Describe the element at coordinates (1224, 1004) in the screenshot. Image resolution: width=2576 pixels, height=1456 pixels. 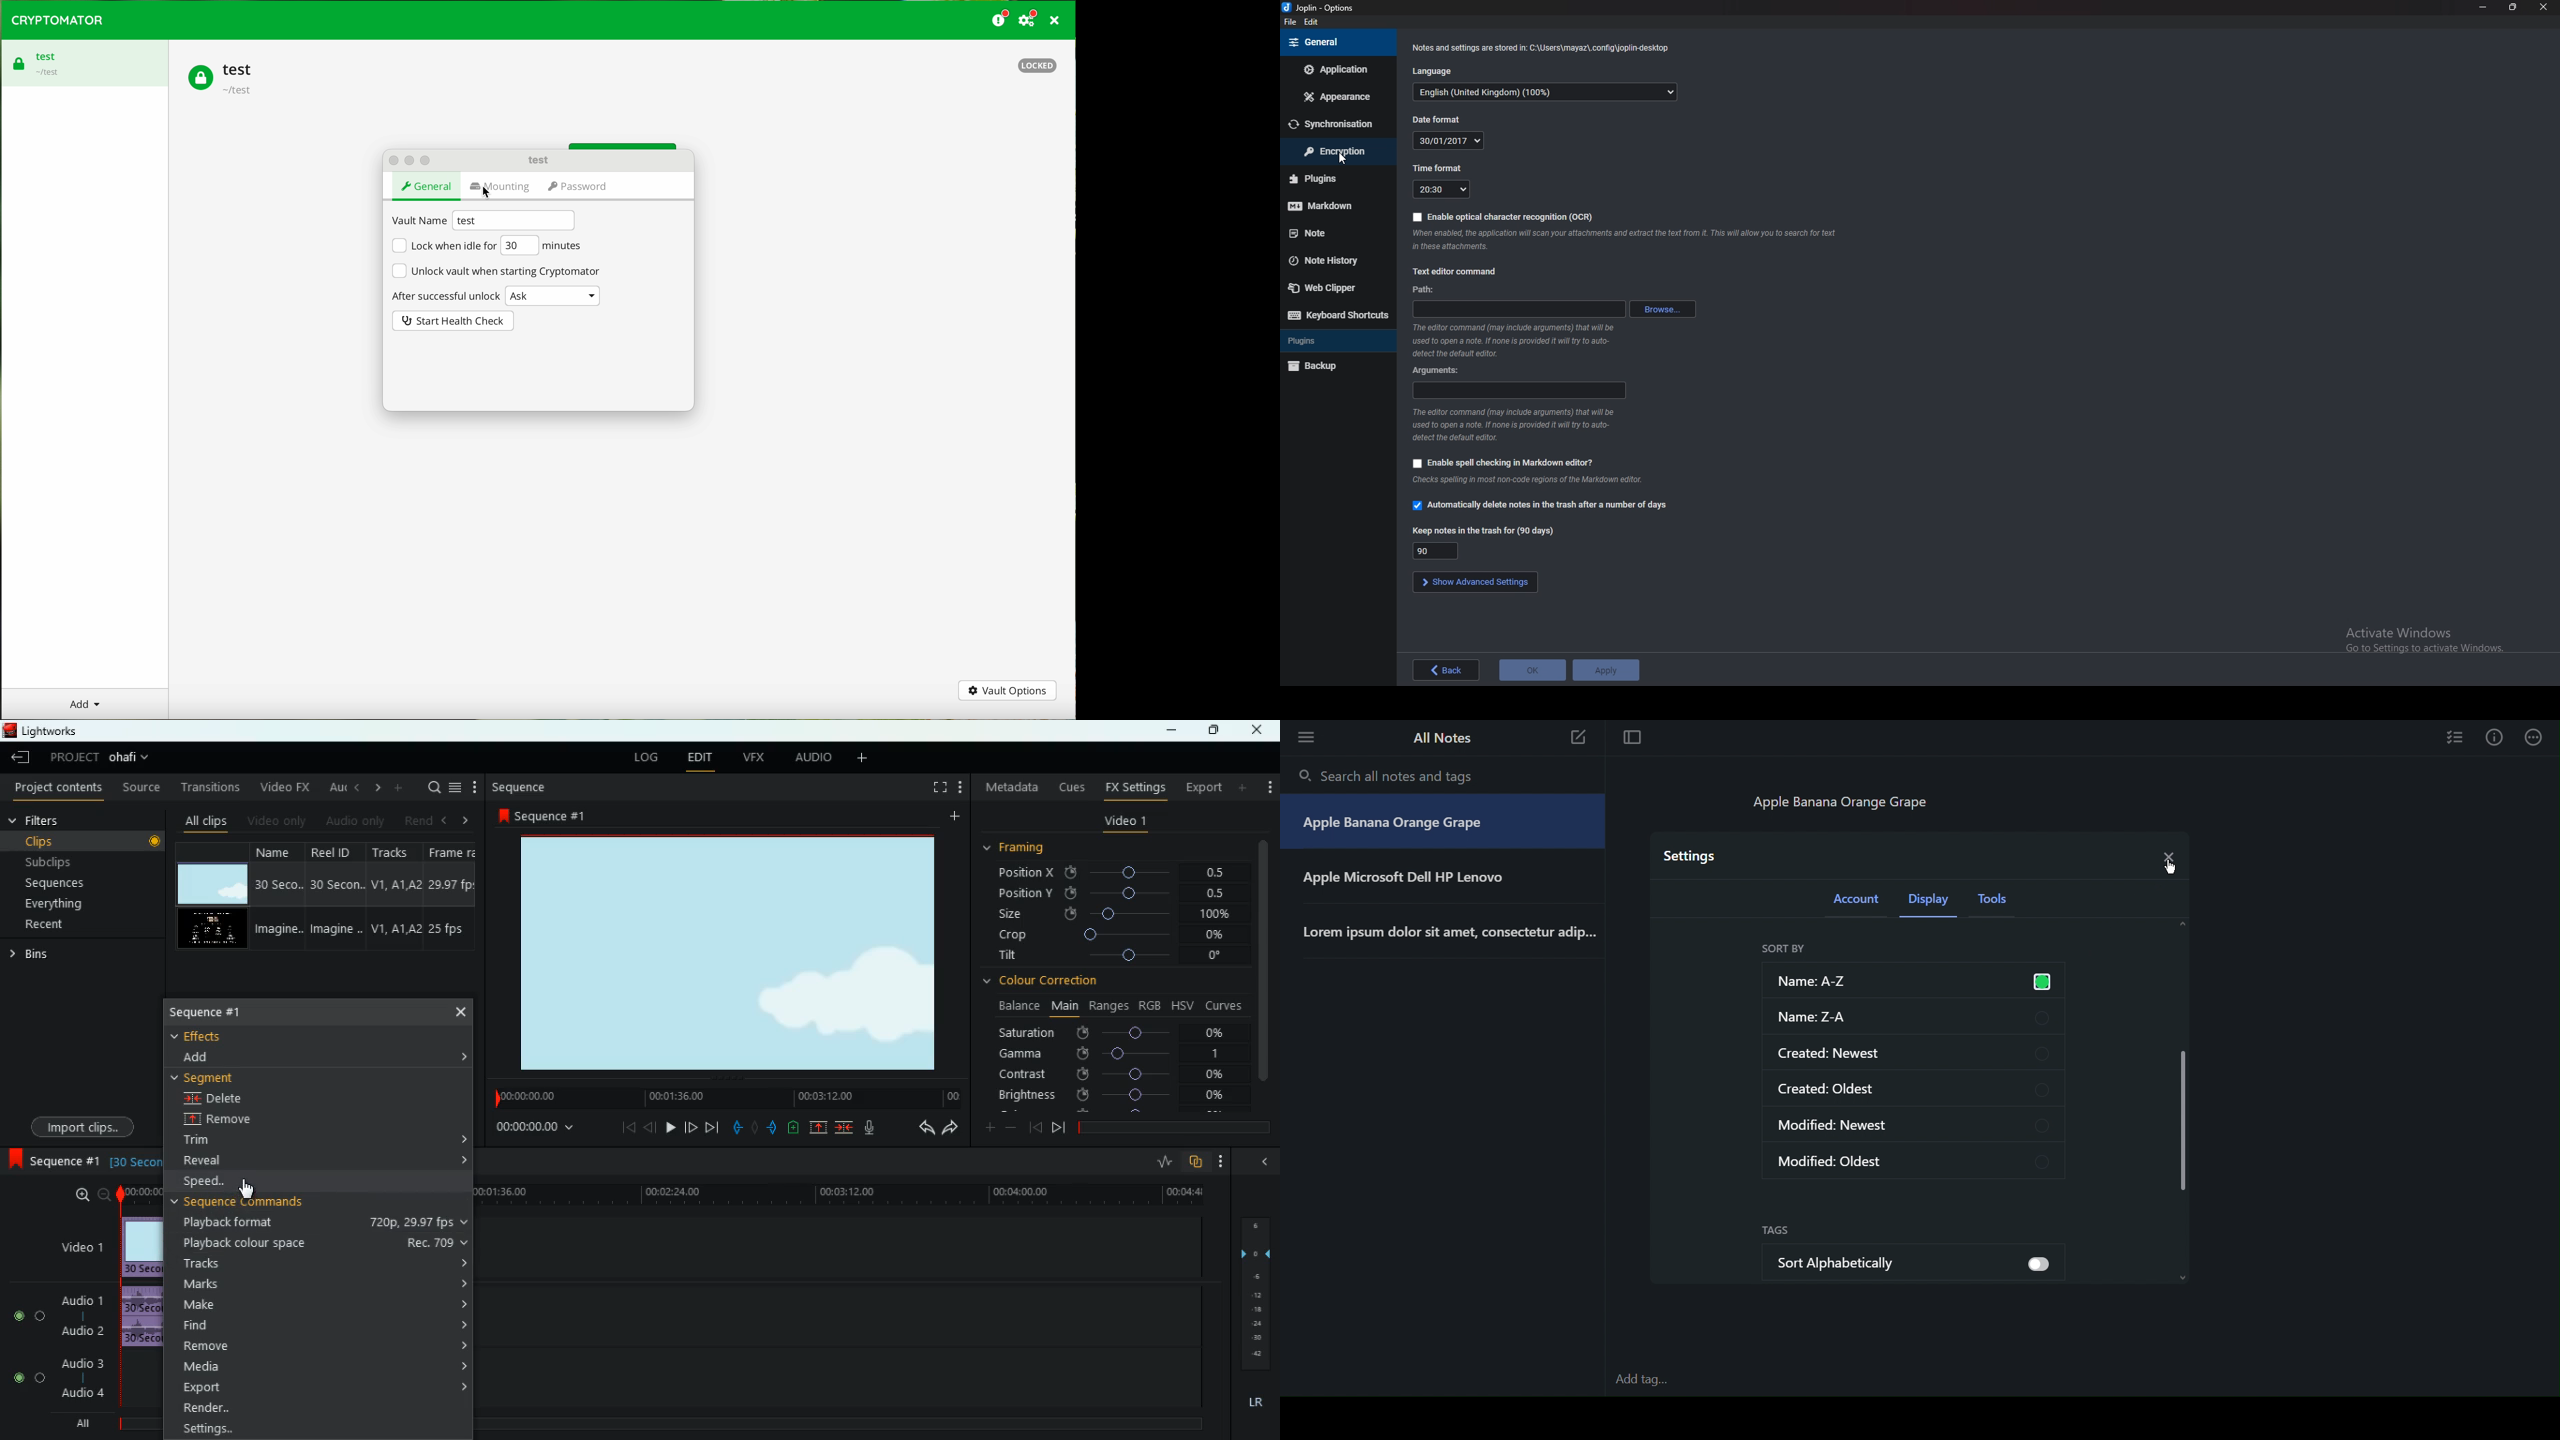
I see `curves` at that location.